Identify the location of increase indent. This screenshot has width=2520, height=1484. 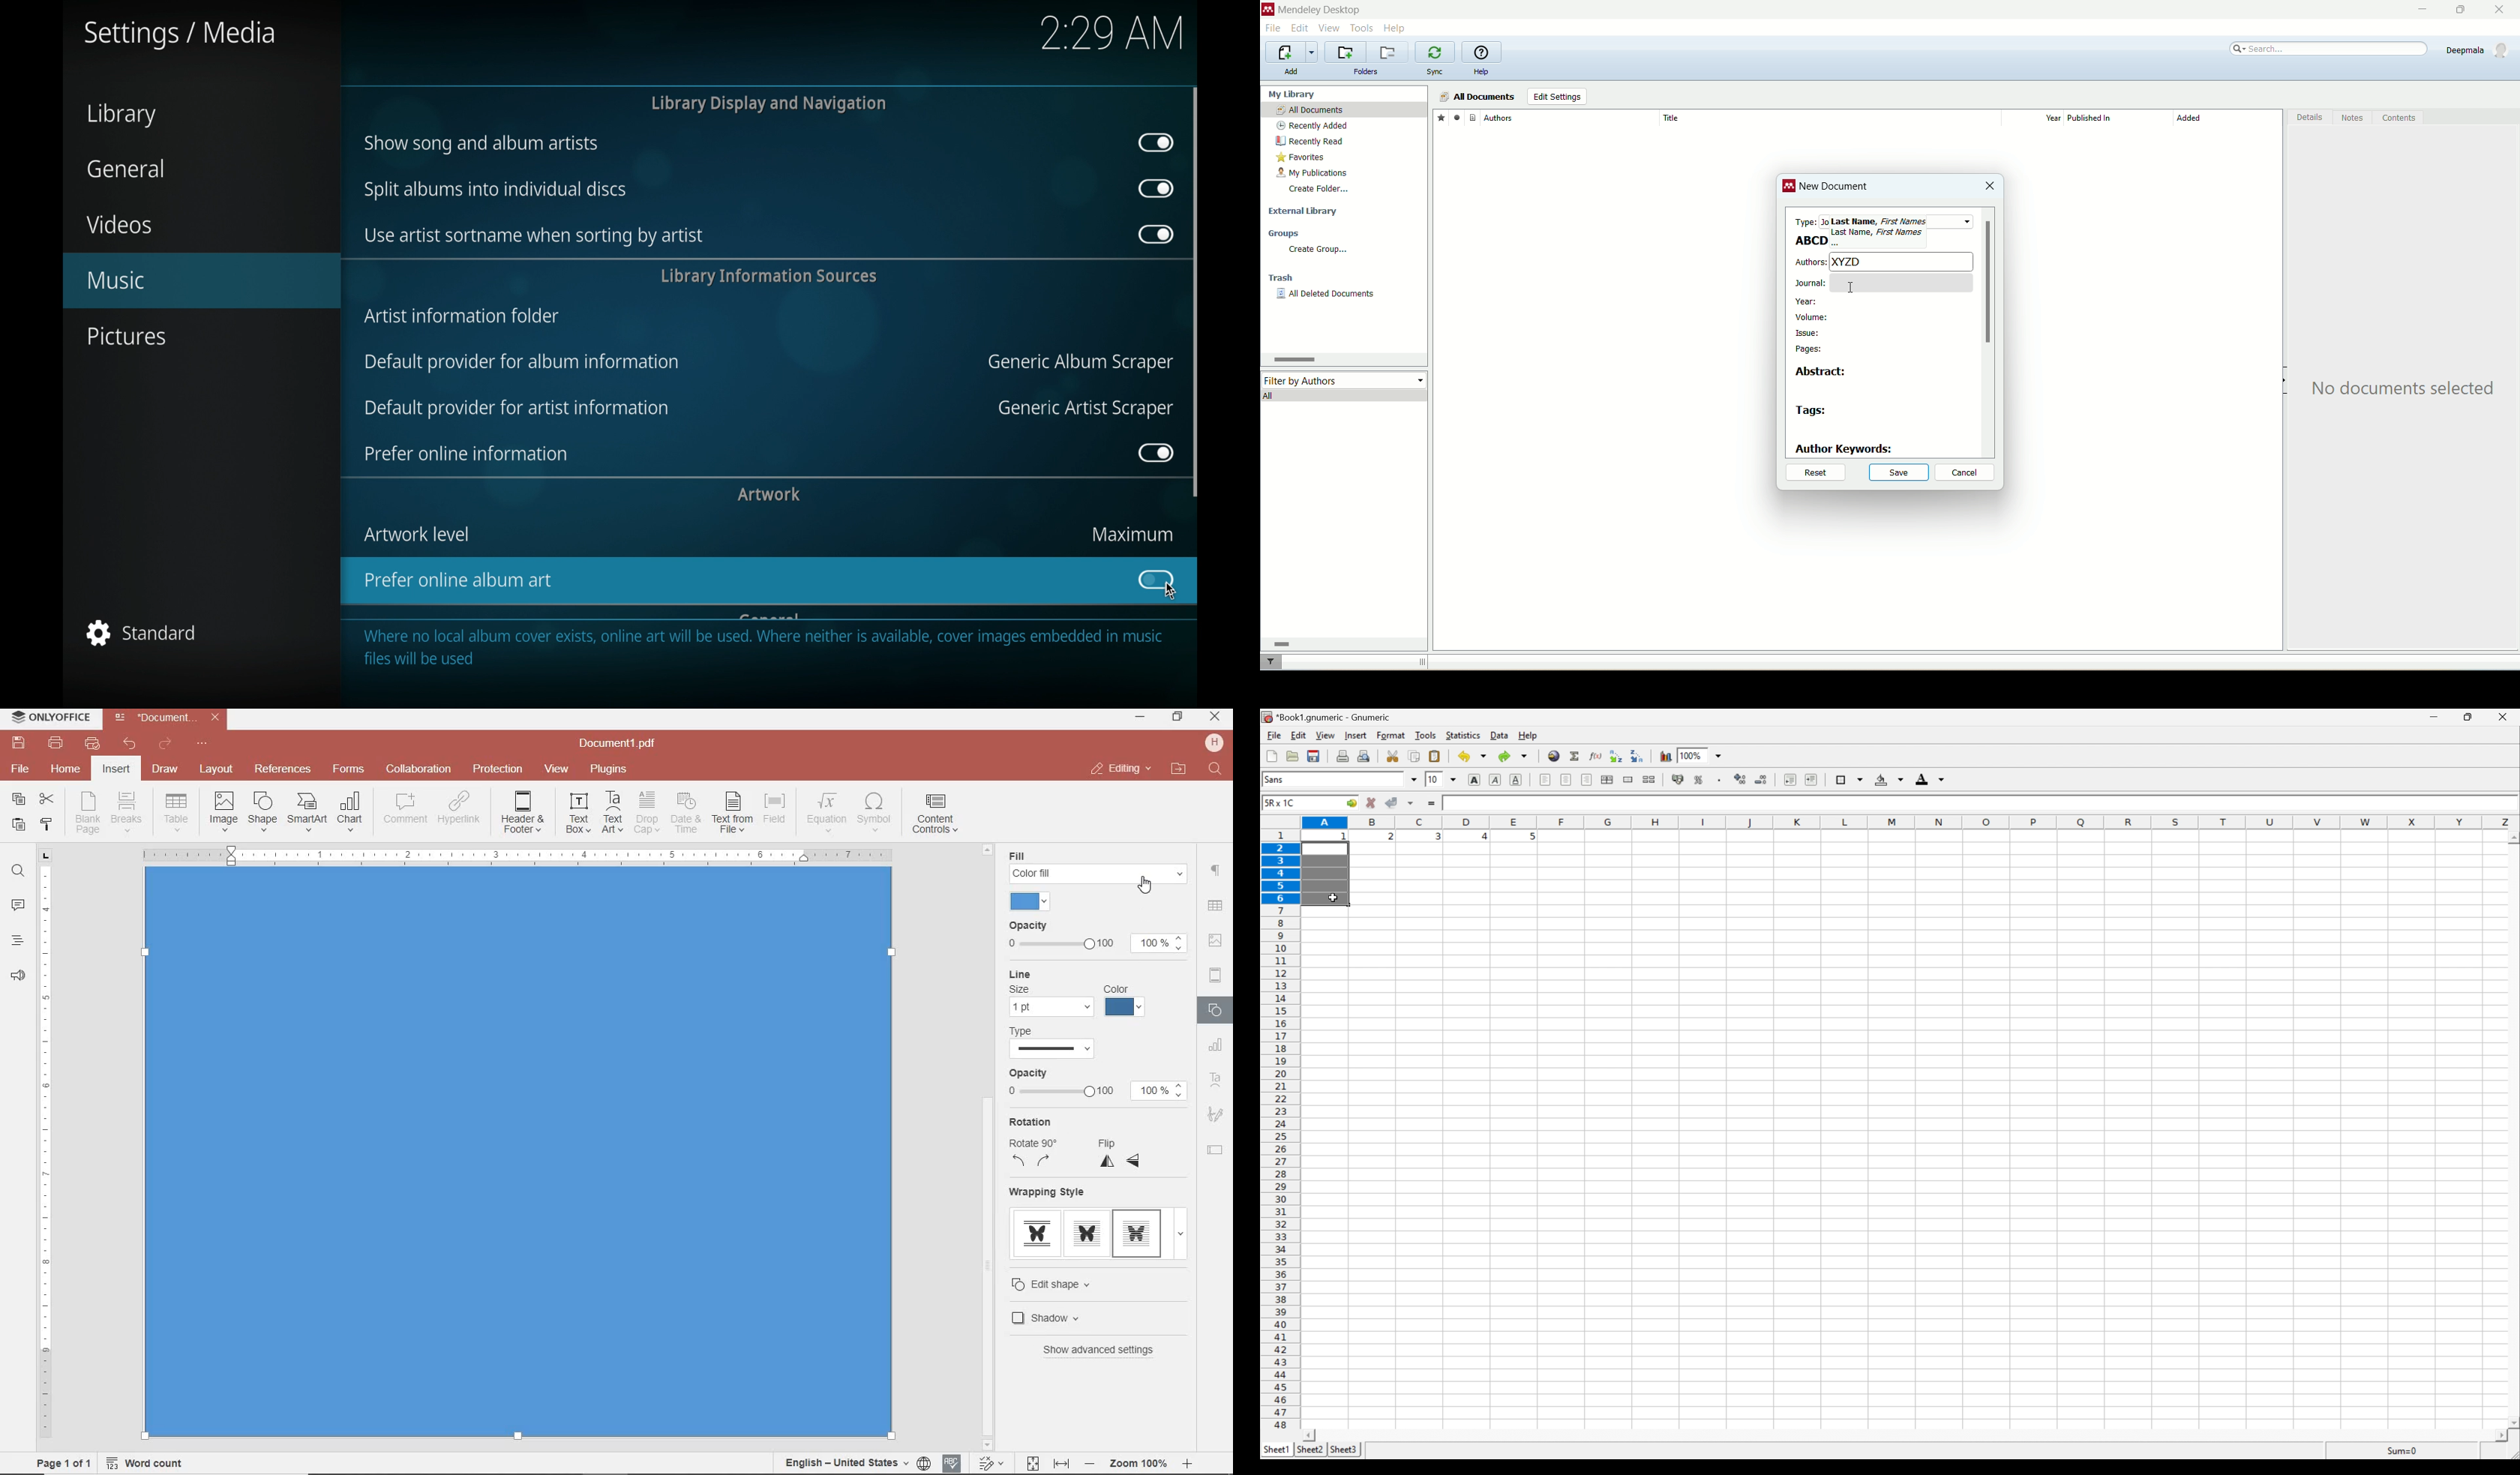
(1810, 779).